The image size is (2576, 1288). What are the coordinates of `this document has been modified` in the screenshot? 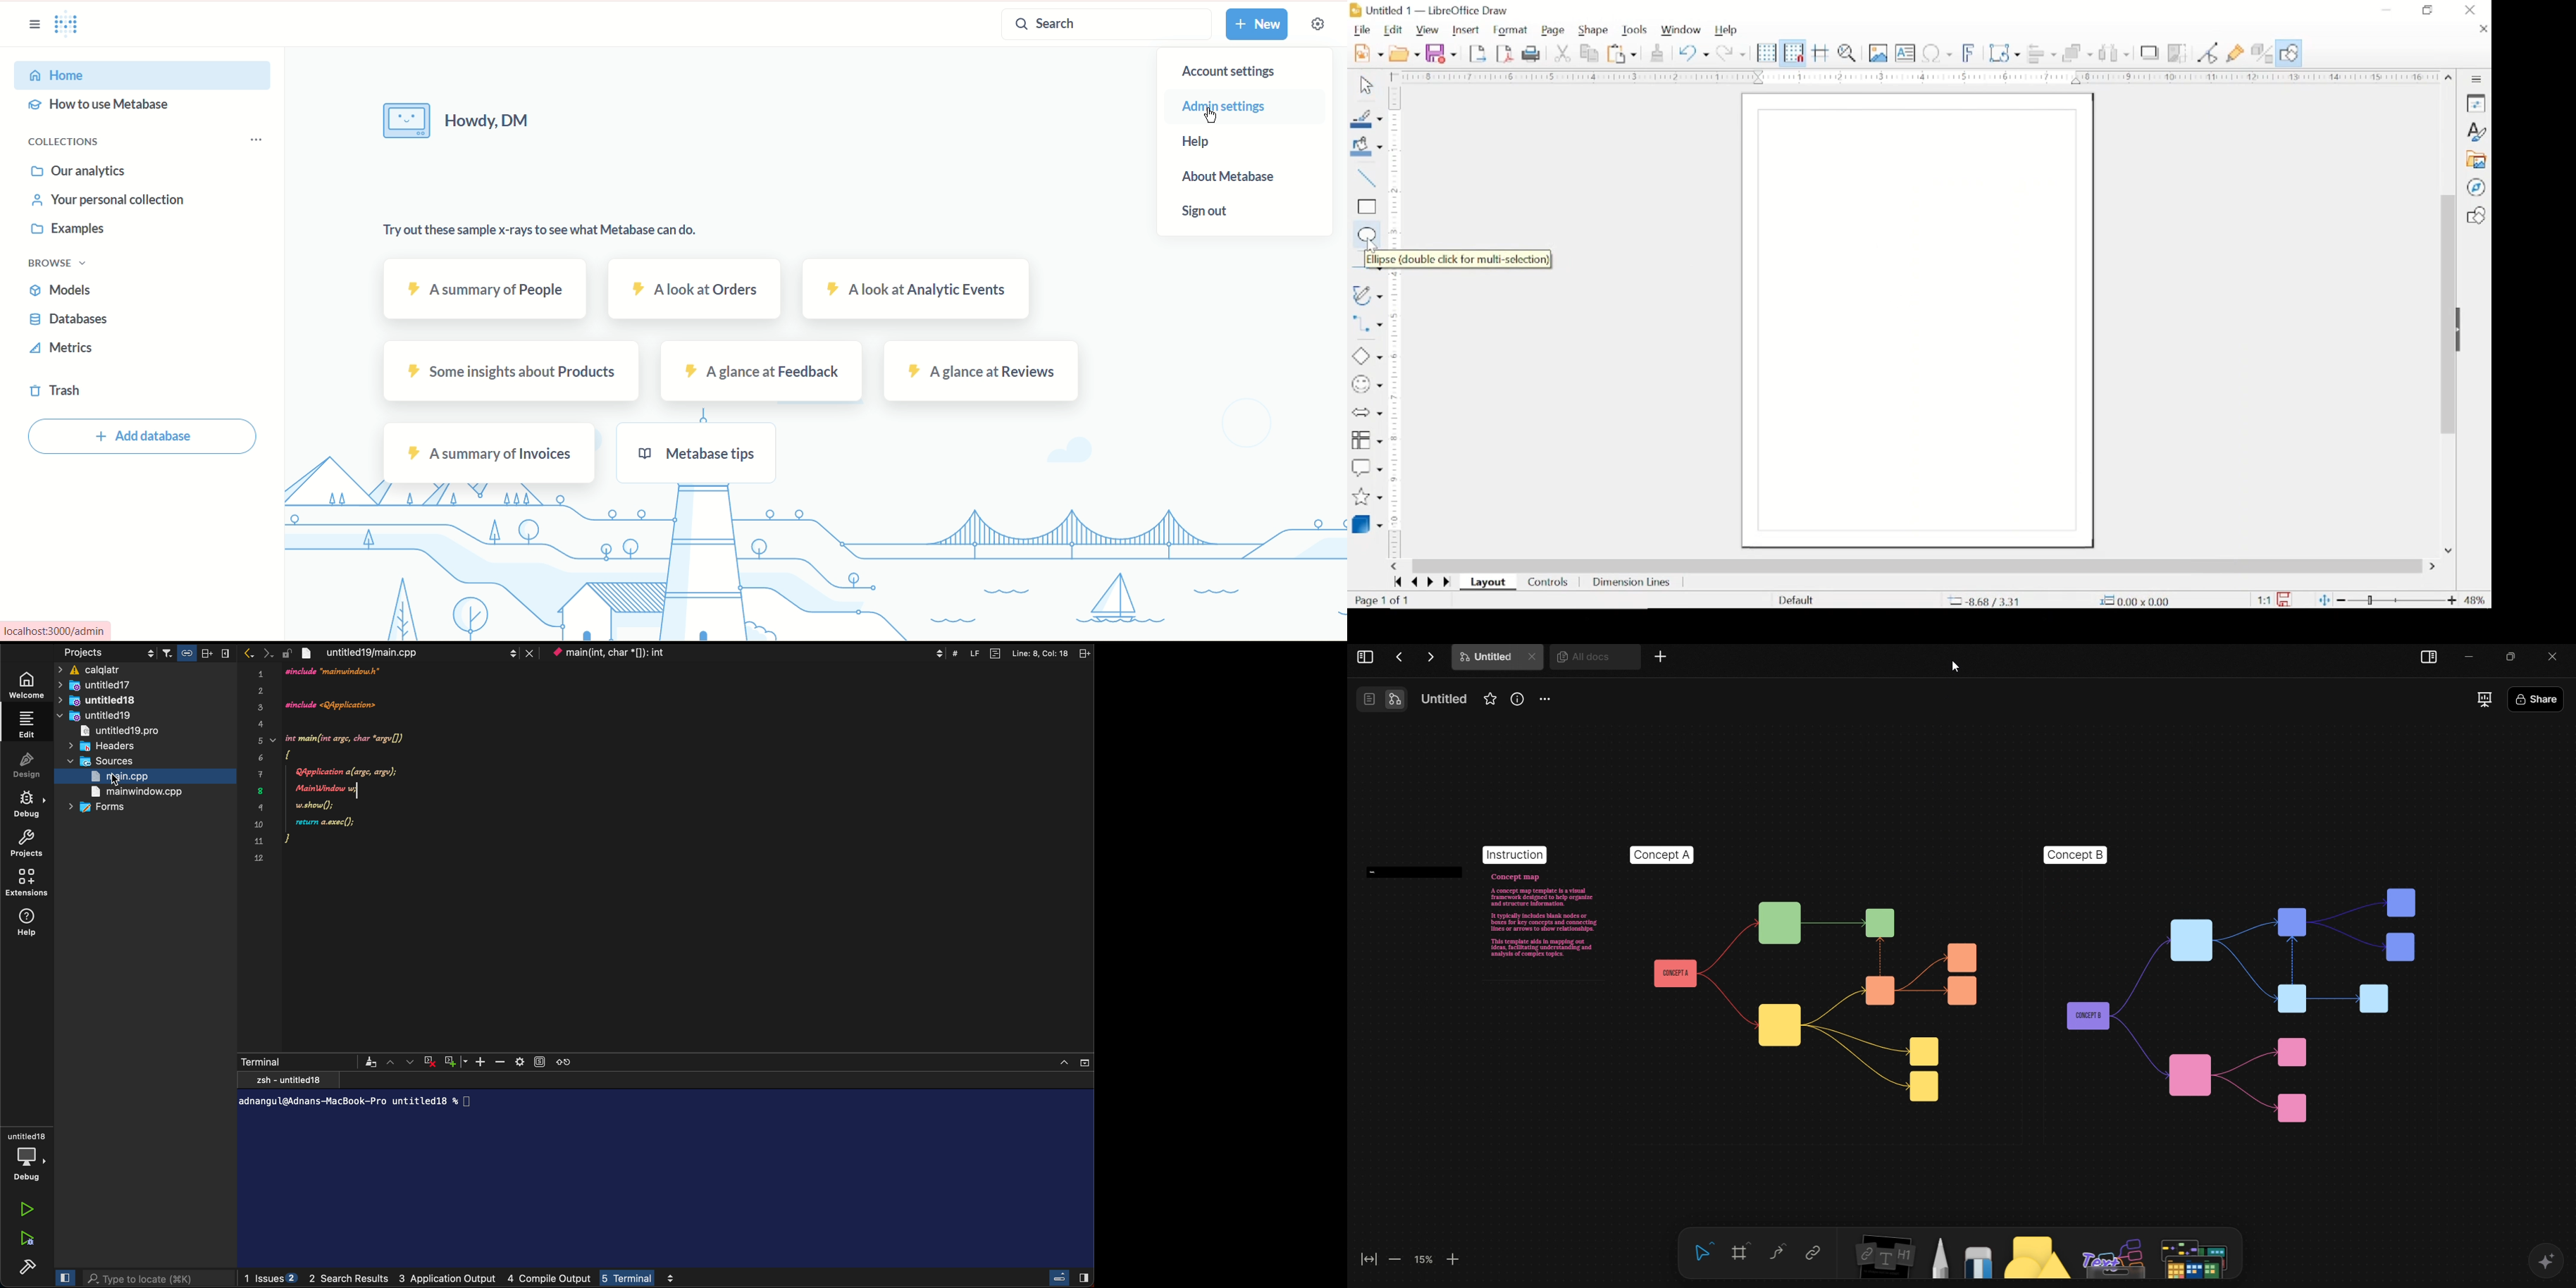 It's located at (2277, 599).